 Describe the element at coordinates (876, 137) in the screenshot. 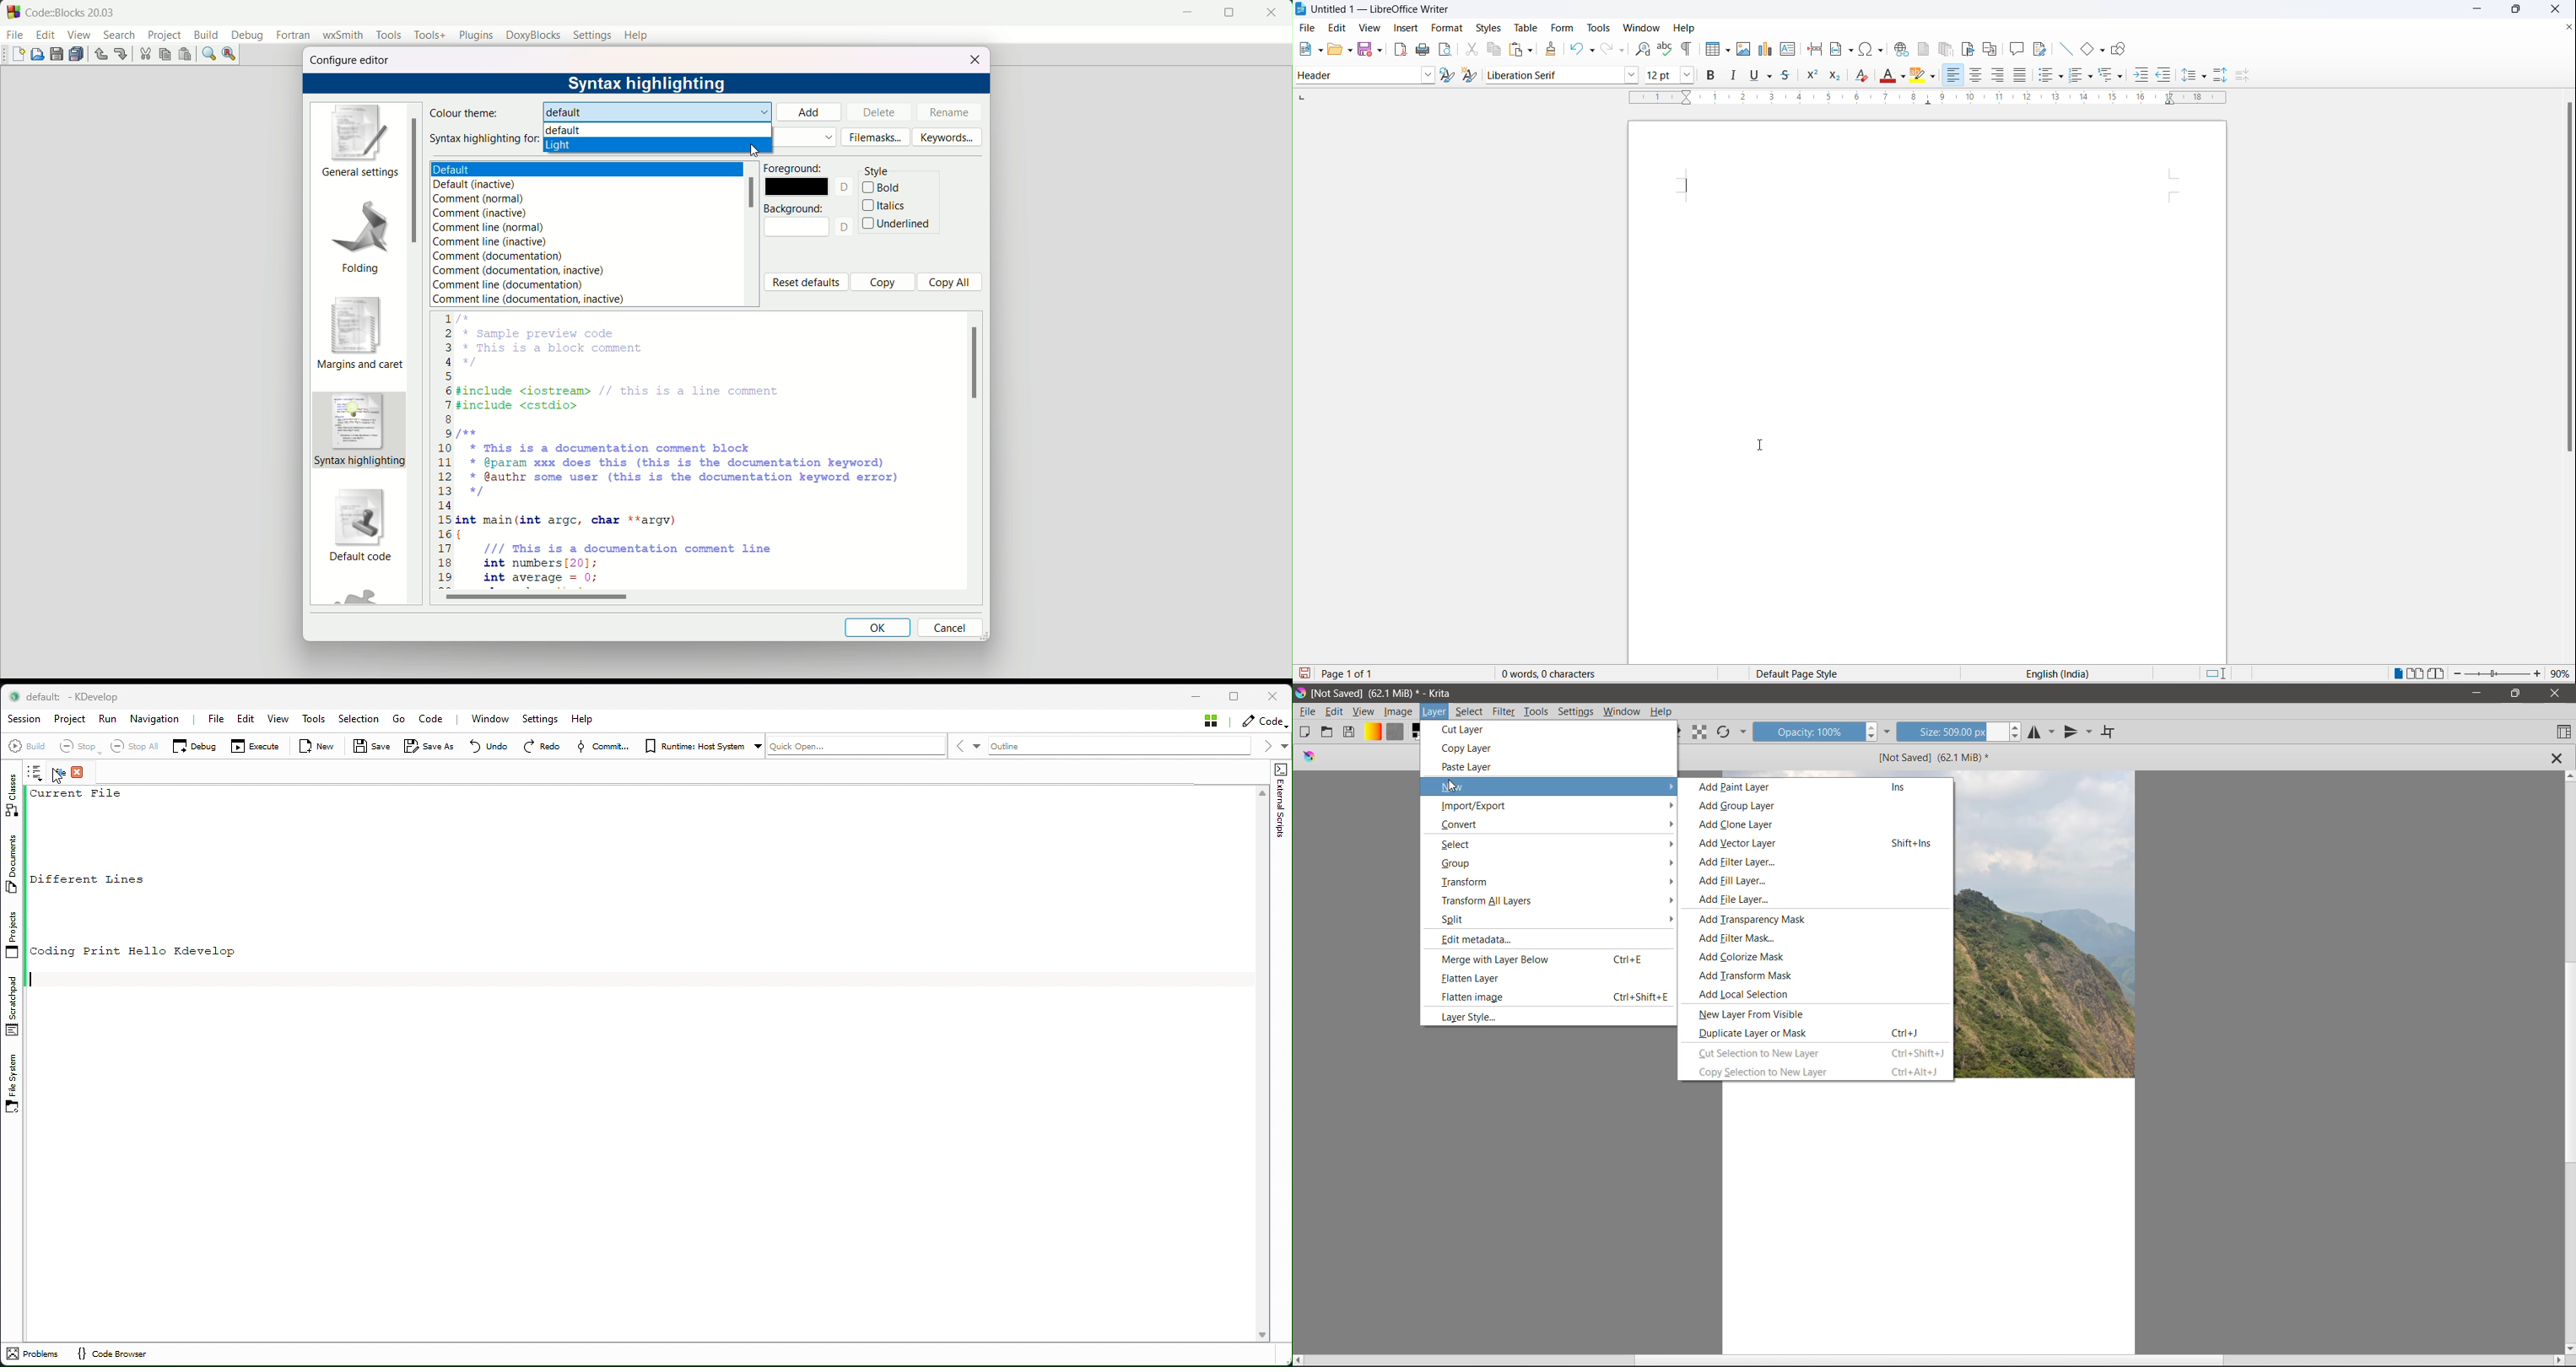

I see `filemasks` at that location.